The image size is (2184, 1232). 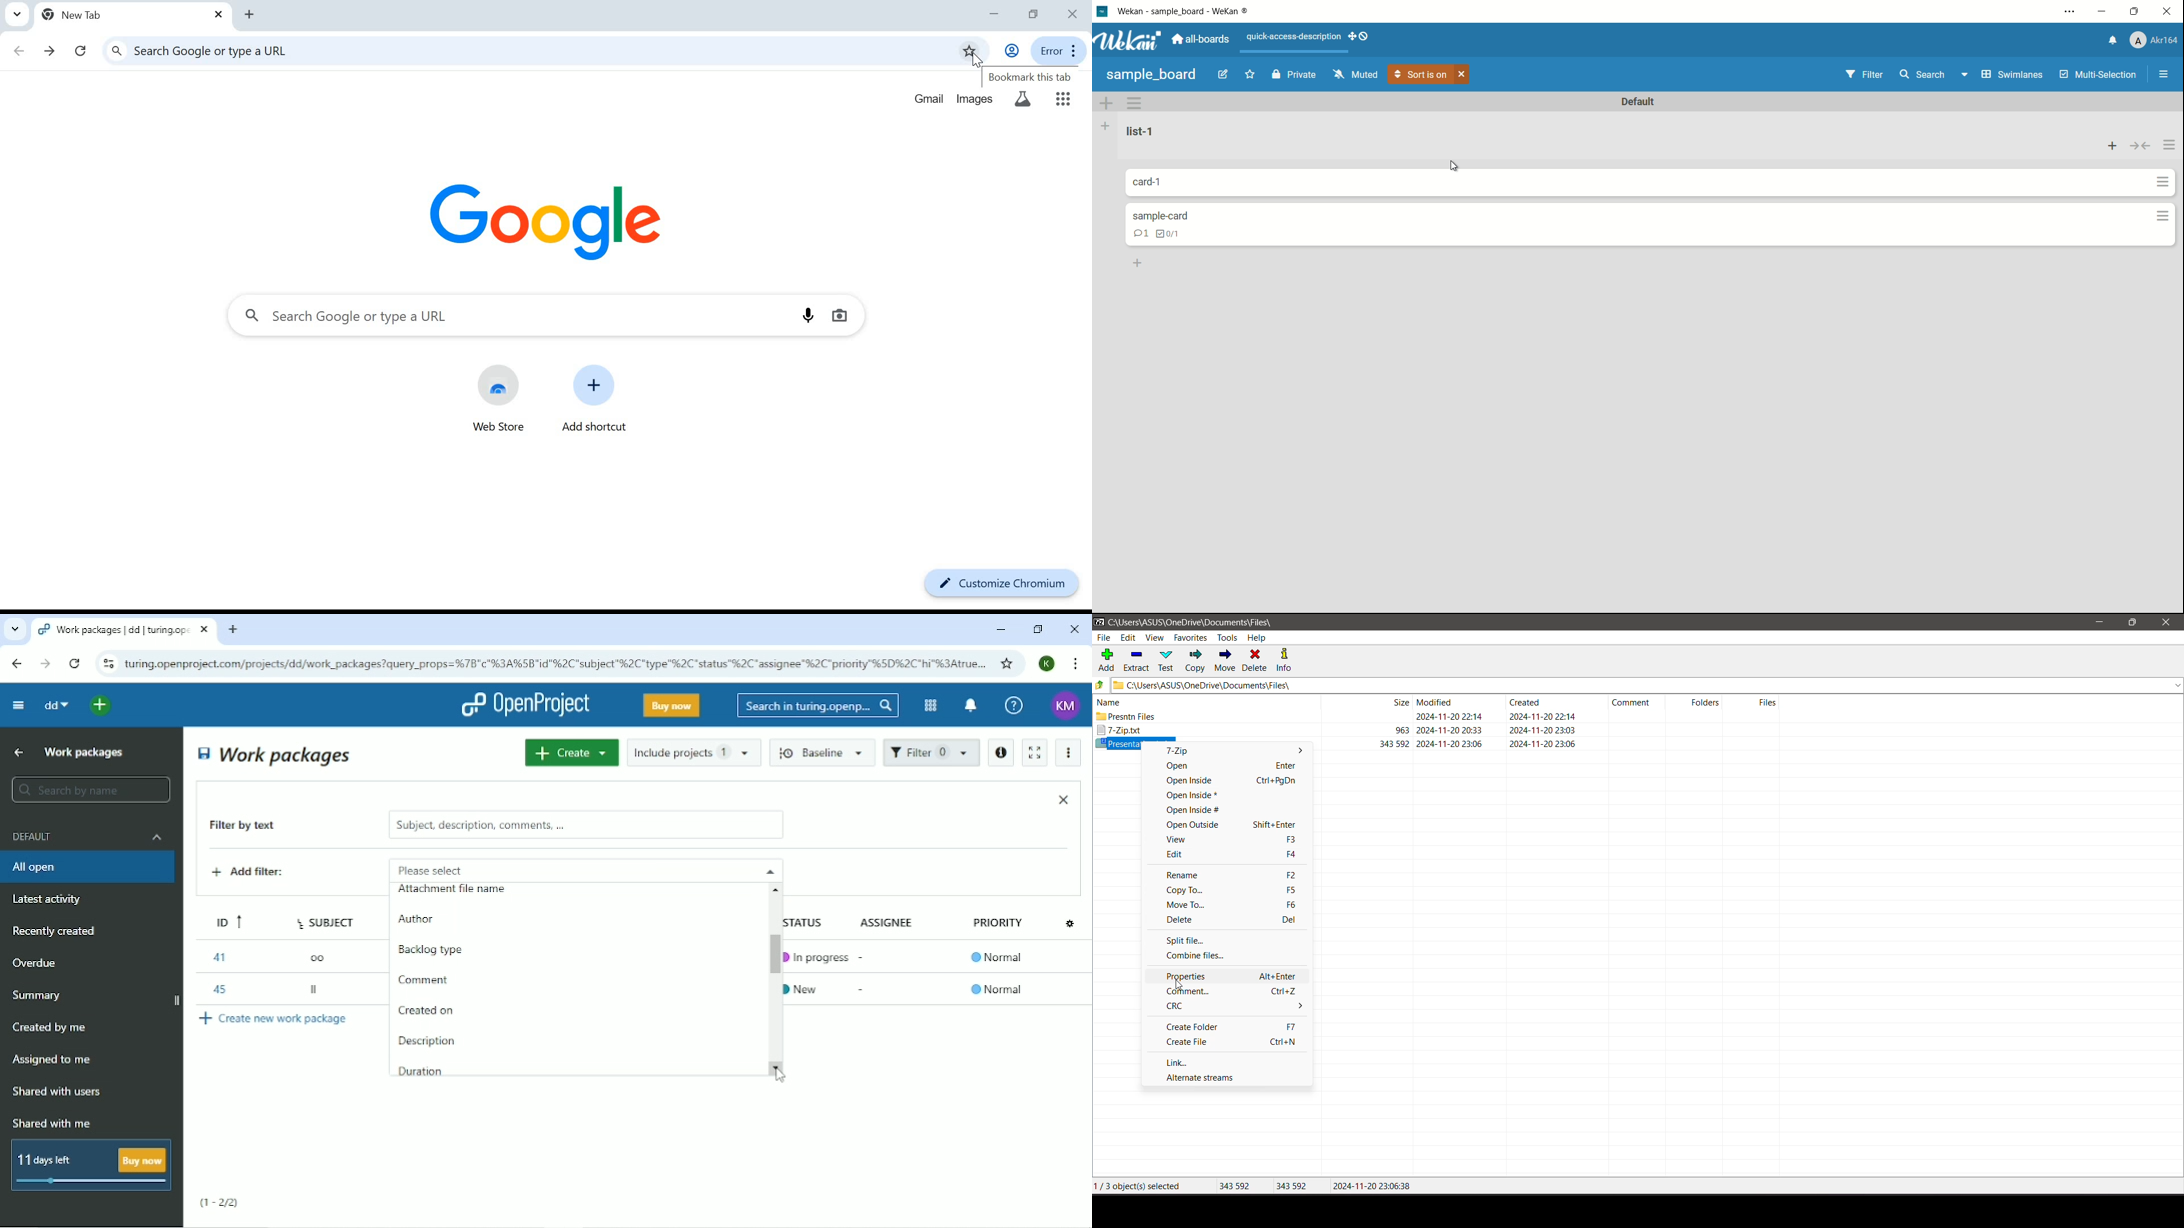 What do you see at coordinates (1301, 753) in the screenshot?
I see `More options` at bounding box center [1301, 753].